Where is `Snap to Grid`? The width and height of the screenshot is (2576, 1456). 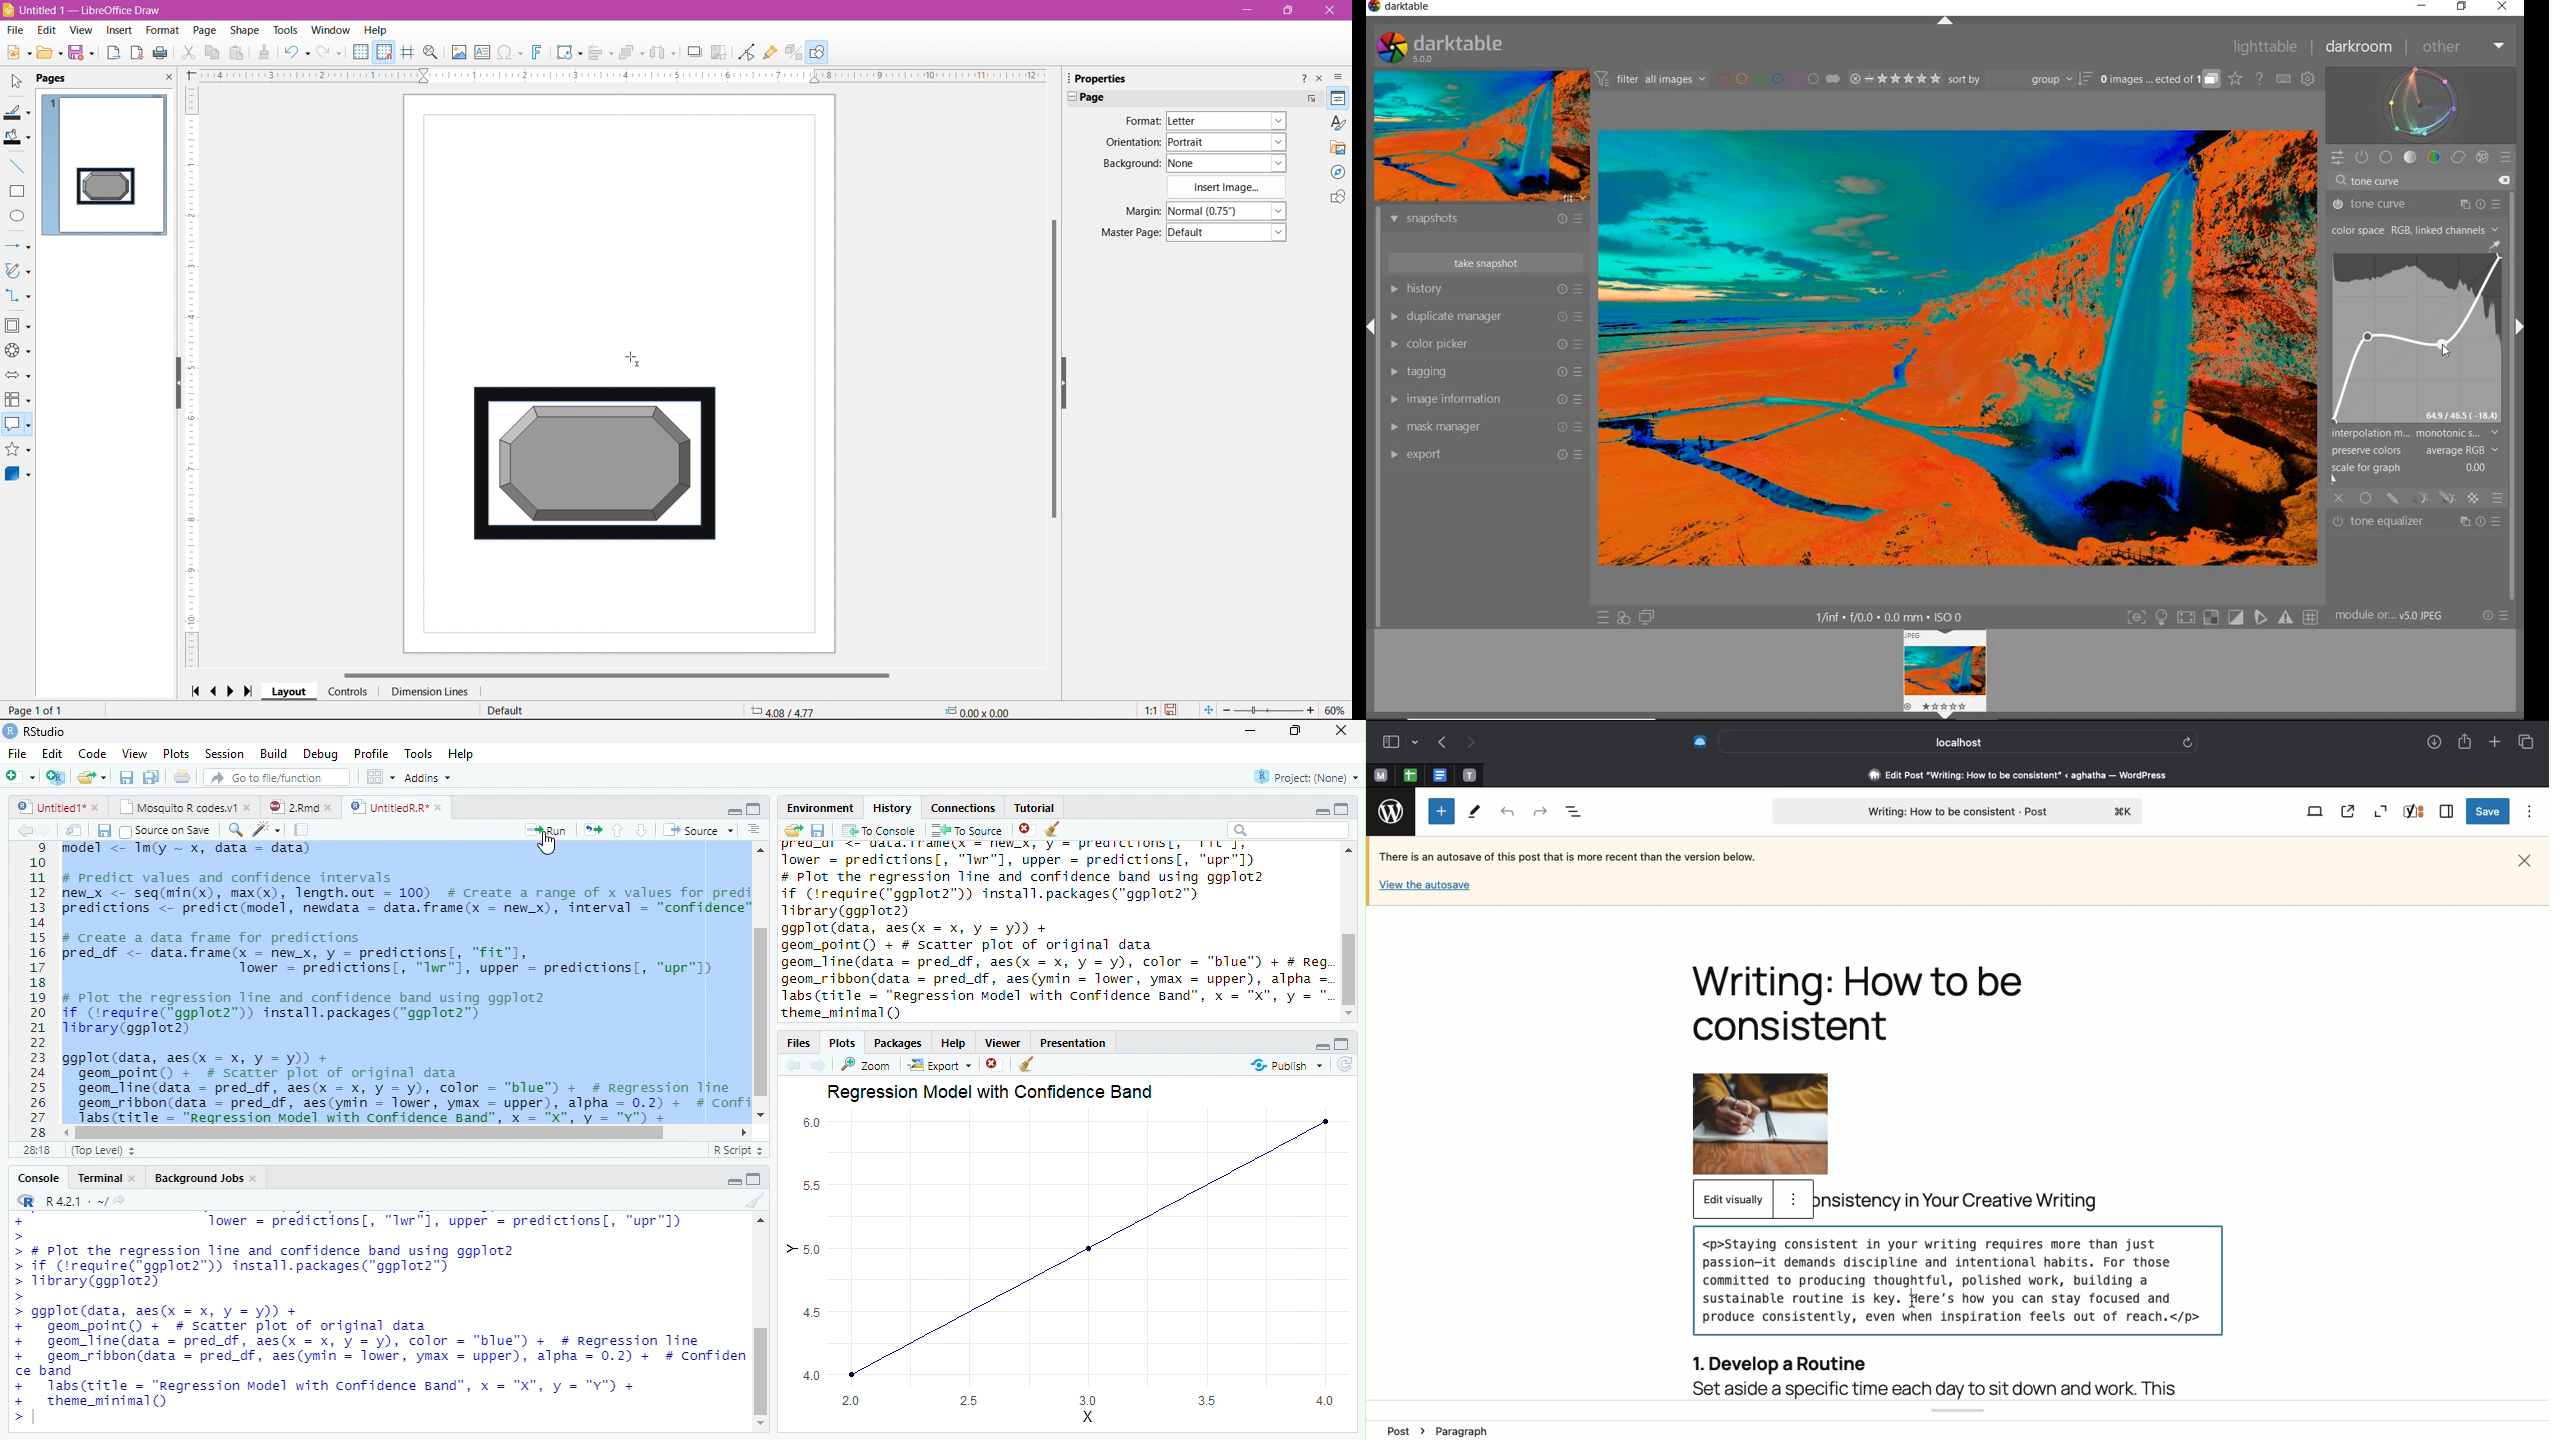
Snap to Grid is located at coordinates (385, 53).